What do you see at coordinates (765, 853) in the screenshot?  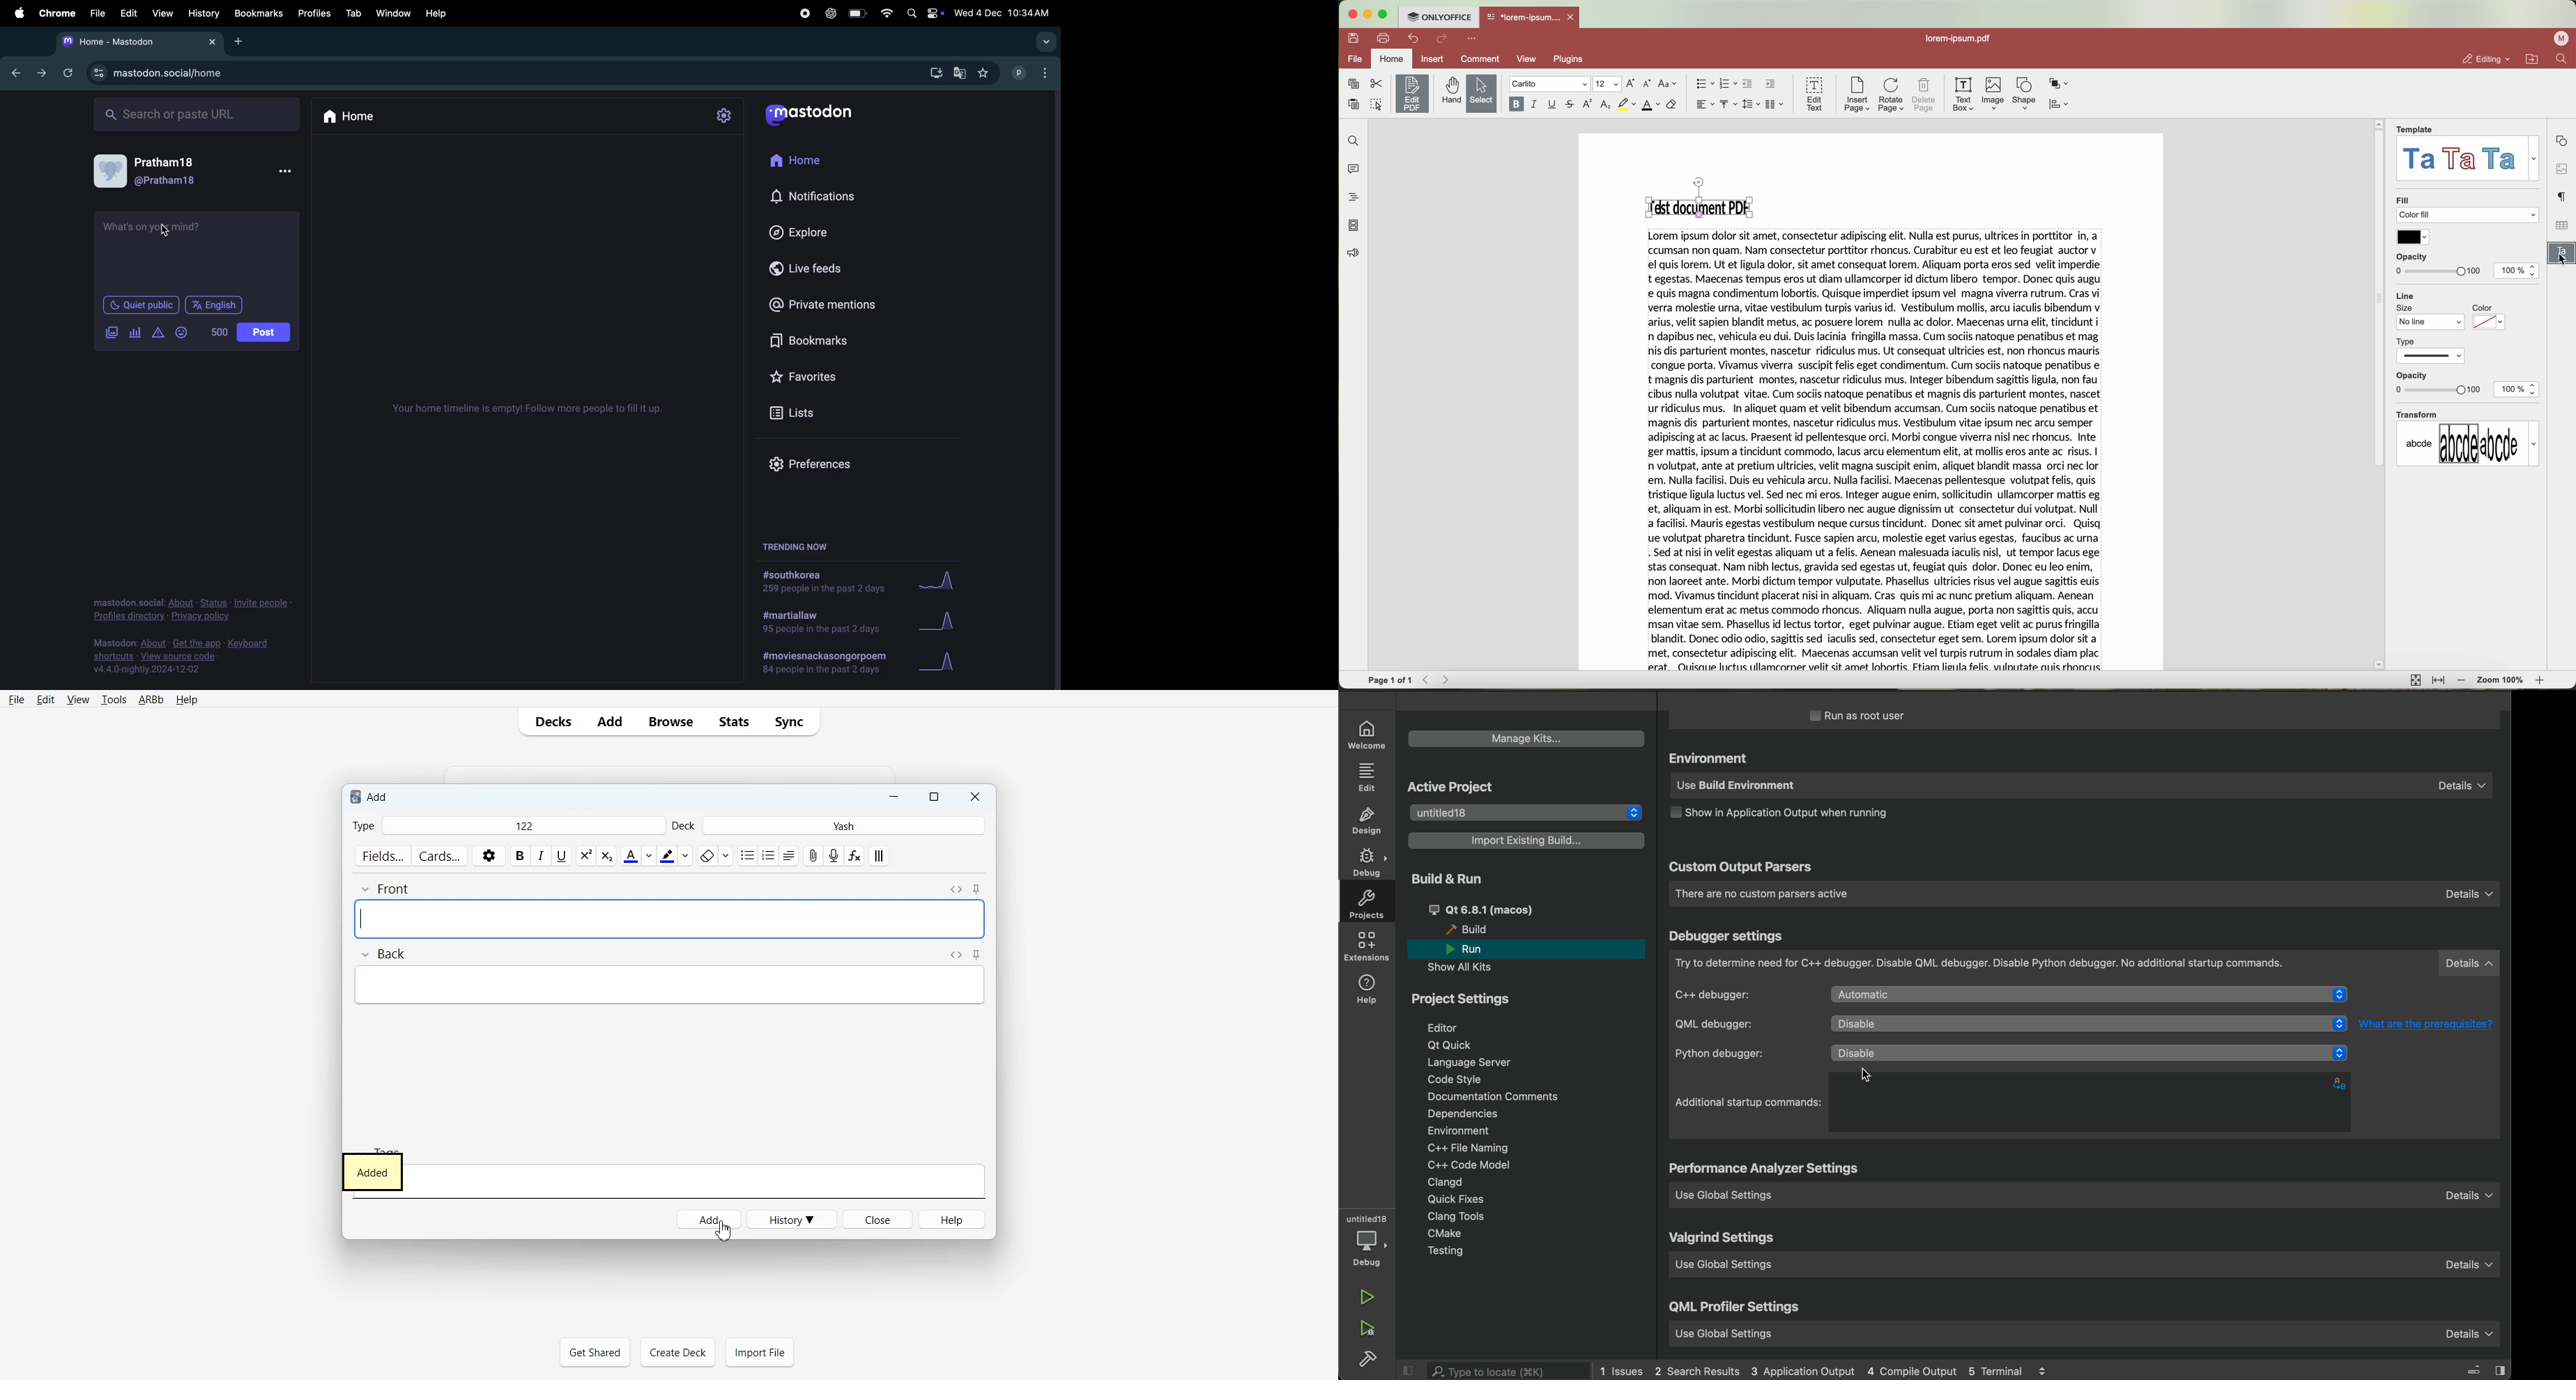 I see `bullet points` at bounding box center [765, 853].